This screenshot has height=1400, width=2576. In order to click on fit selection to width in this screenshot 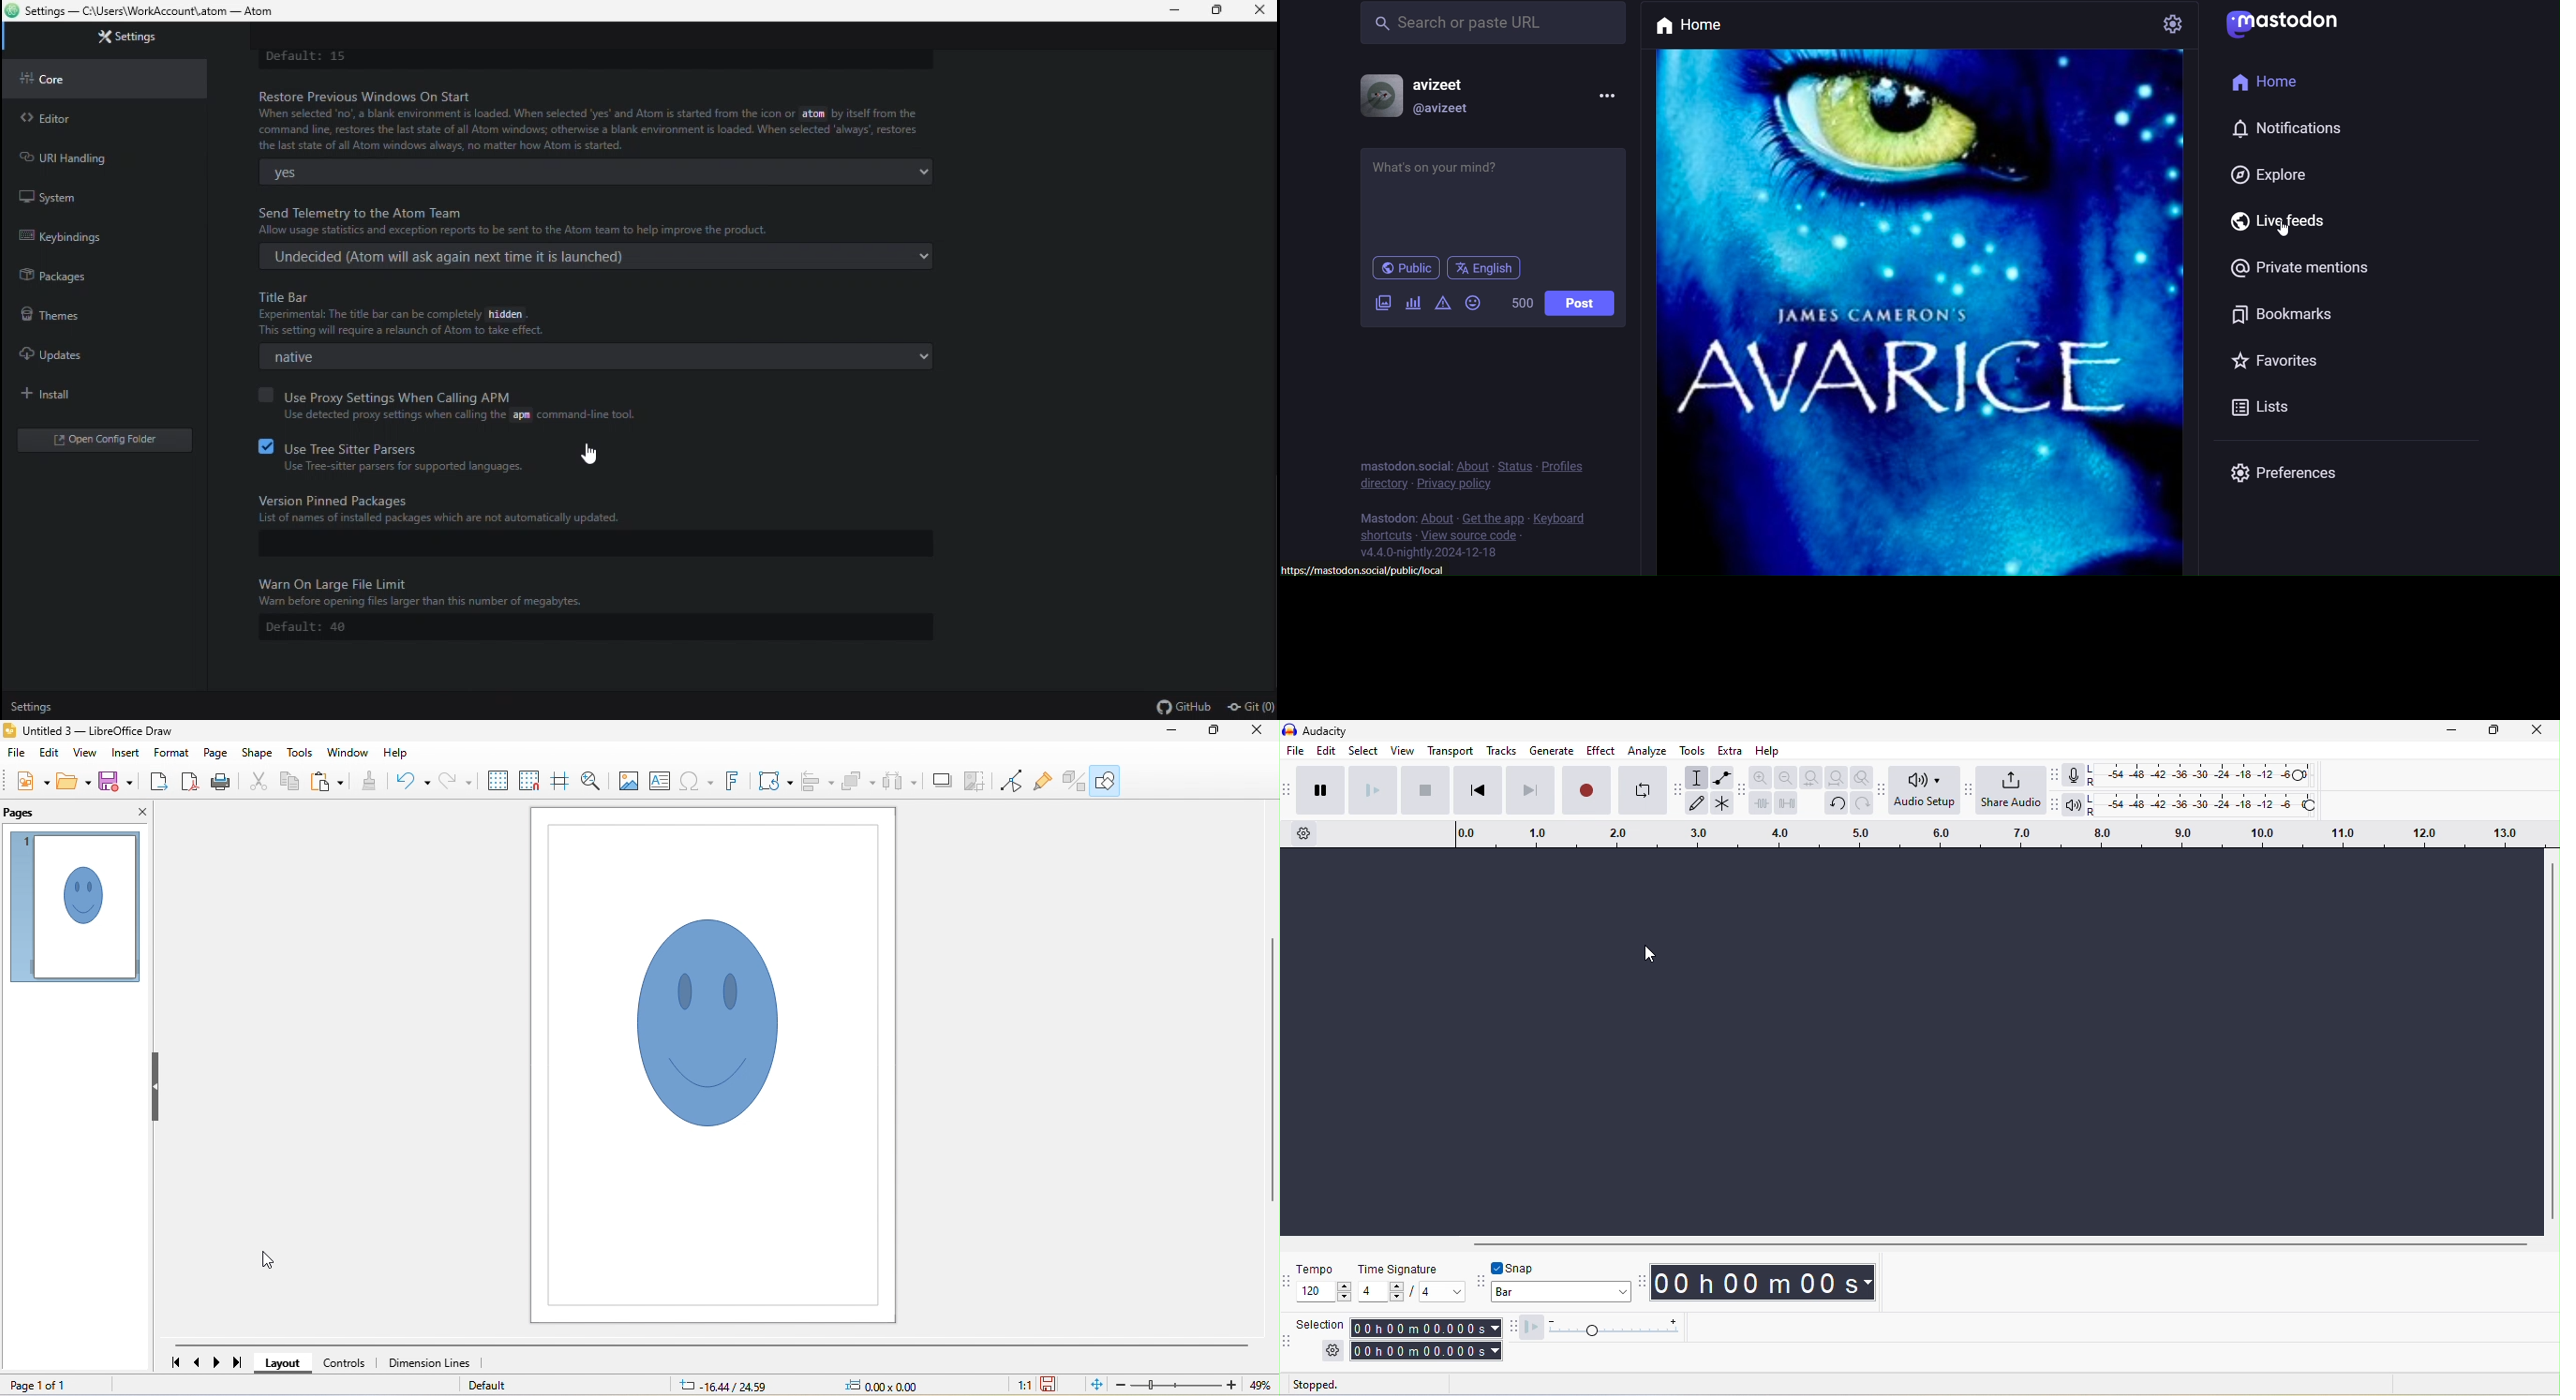, I will do `click(1810, 777)`.